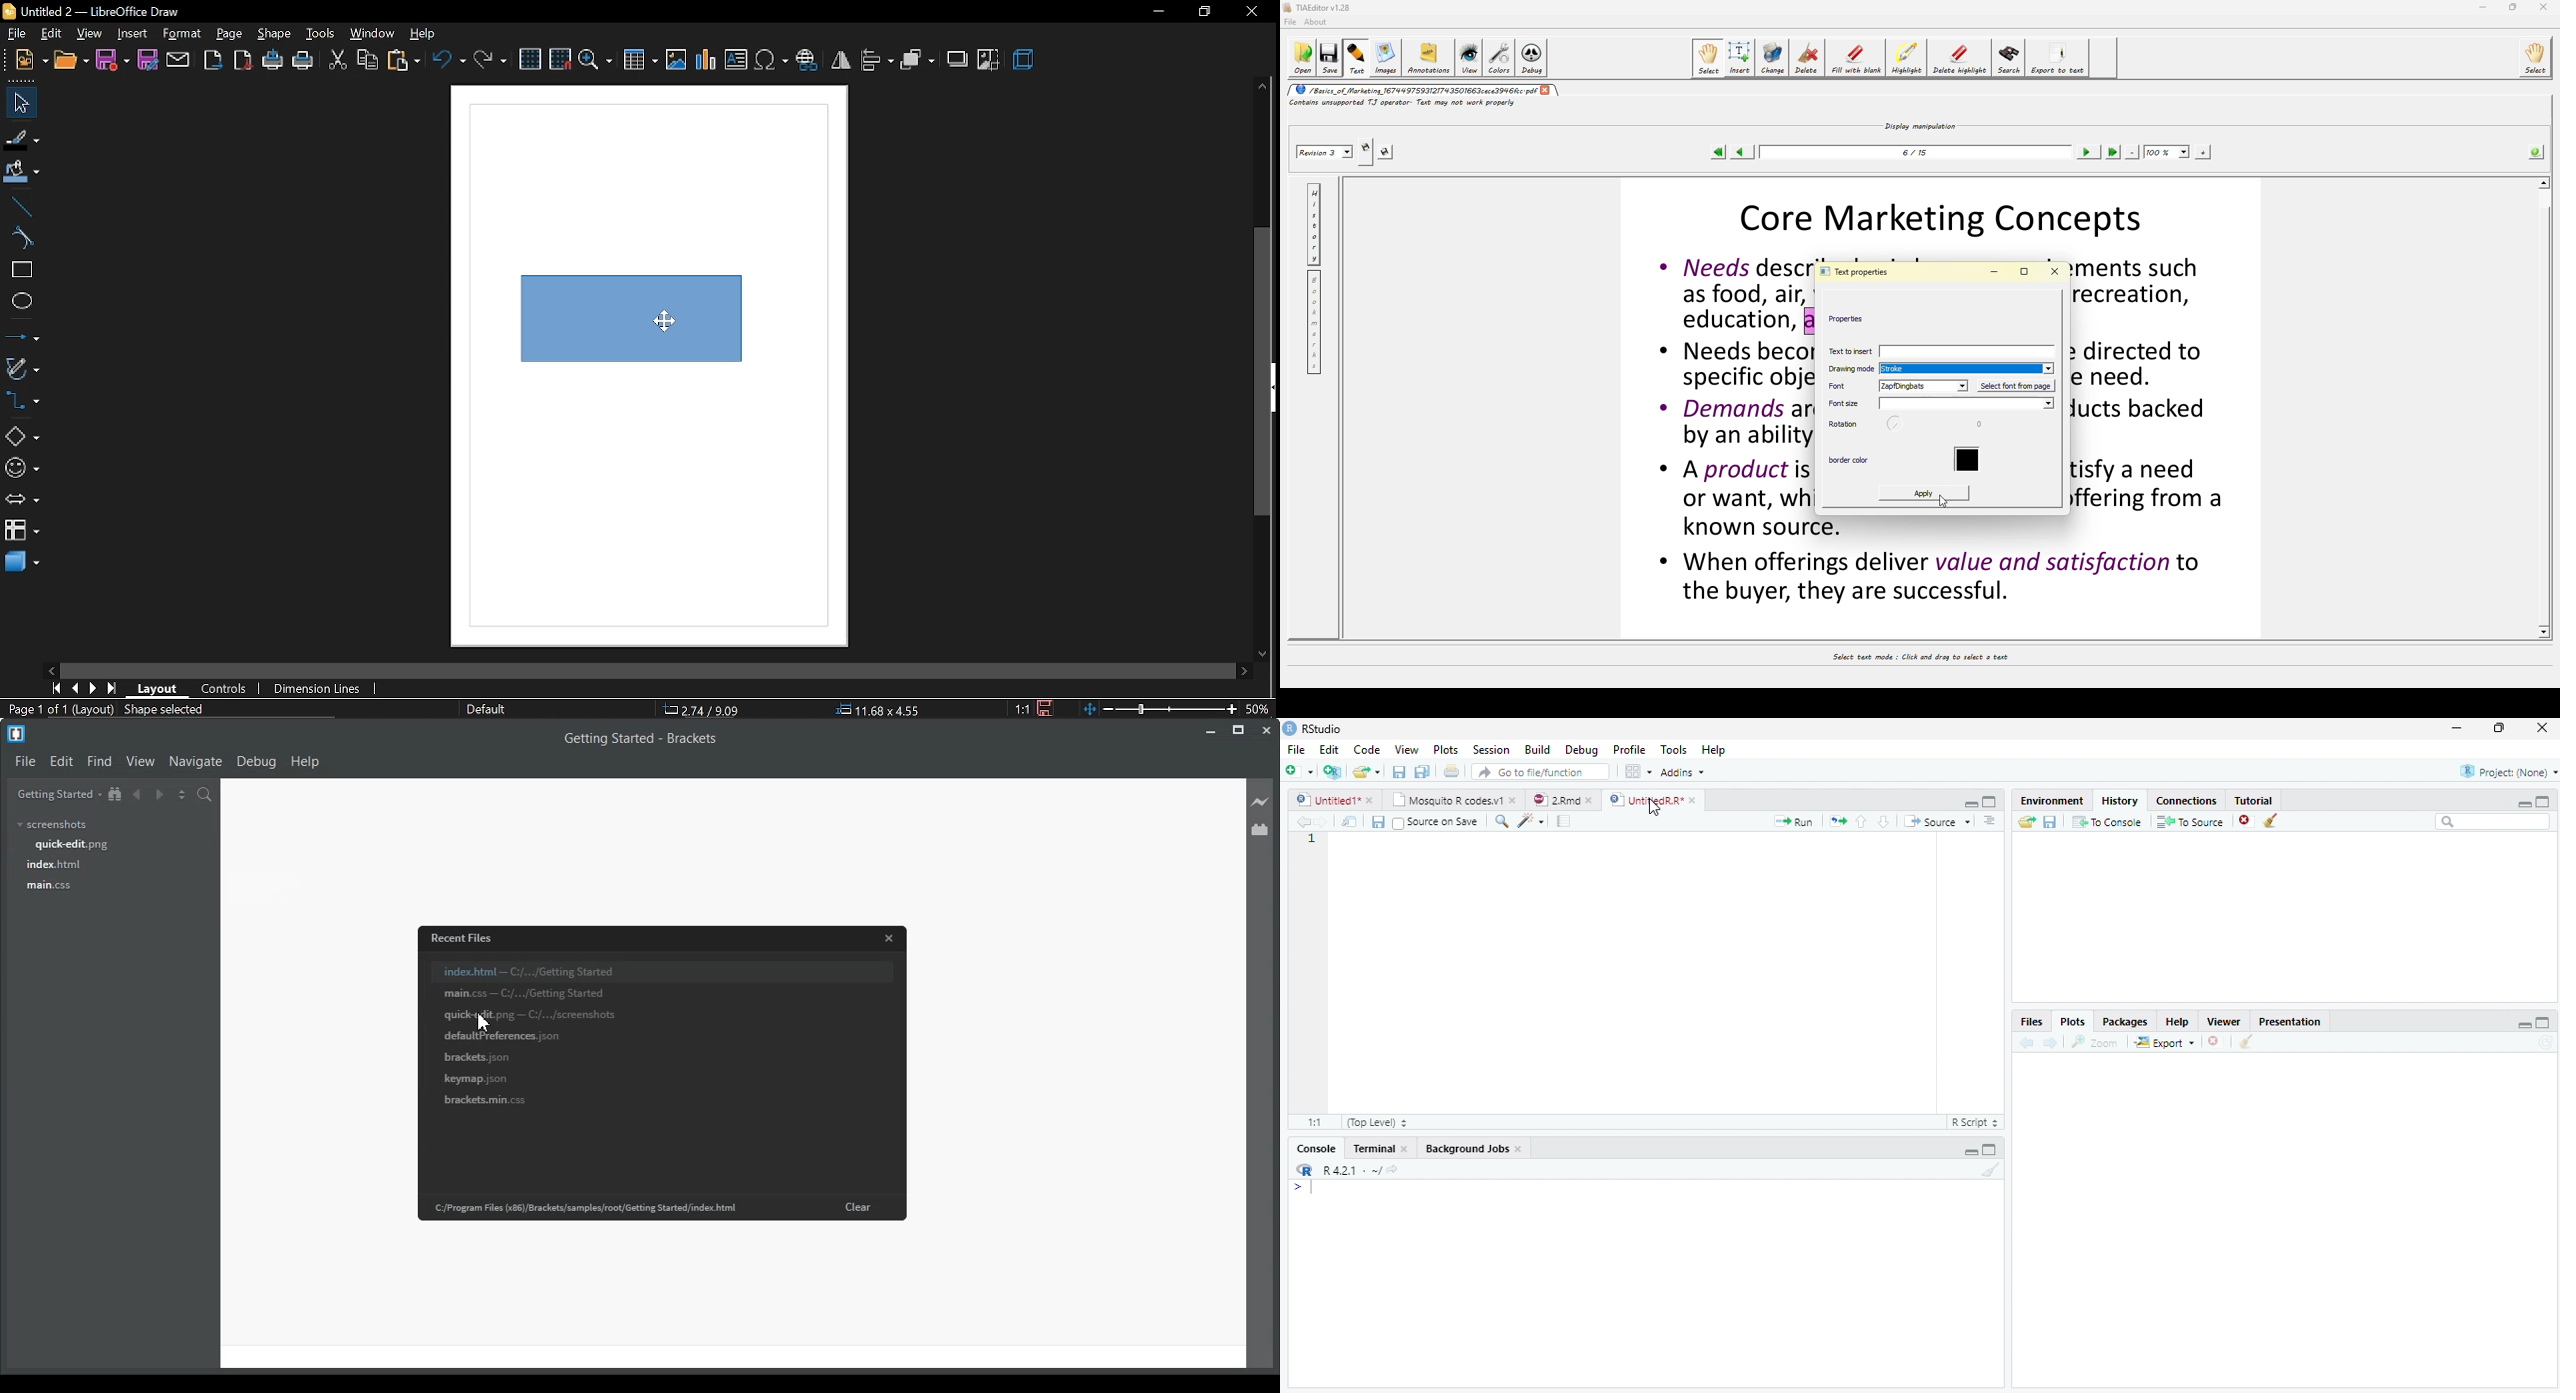 Image resolution: width=2576 pixels, height=1400 pixels. What do you see at coordinates (2523, 805) in the screenshot?
I see `Minimize` at bounding box center [2523, 805].